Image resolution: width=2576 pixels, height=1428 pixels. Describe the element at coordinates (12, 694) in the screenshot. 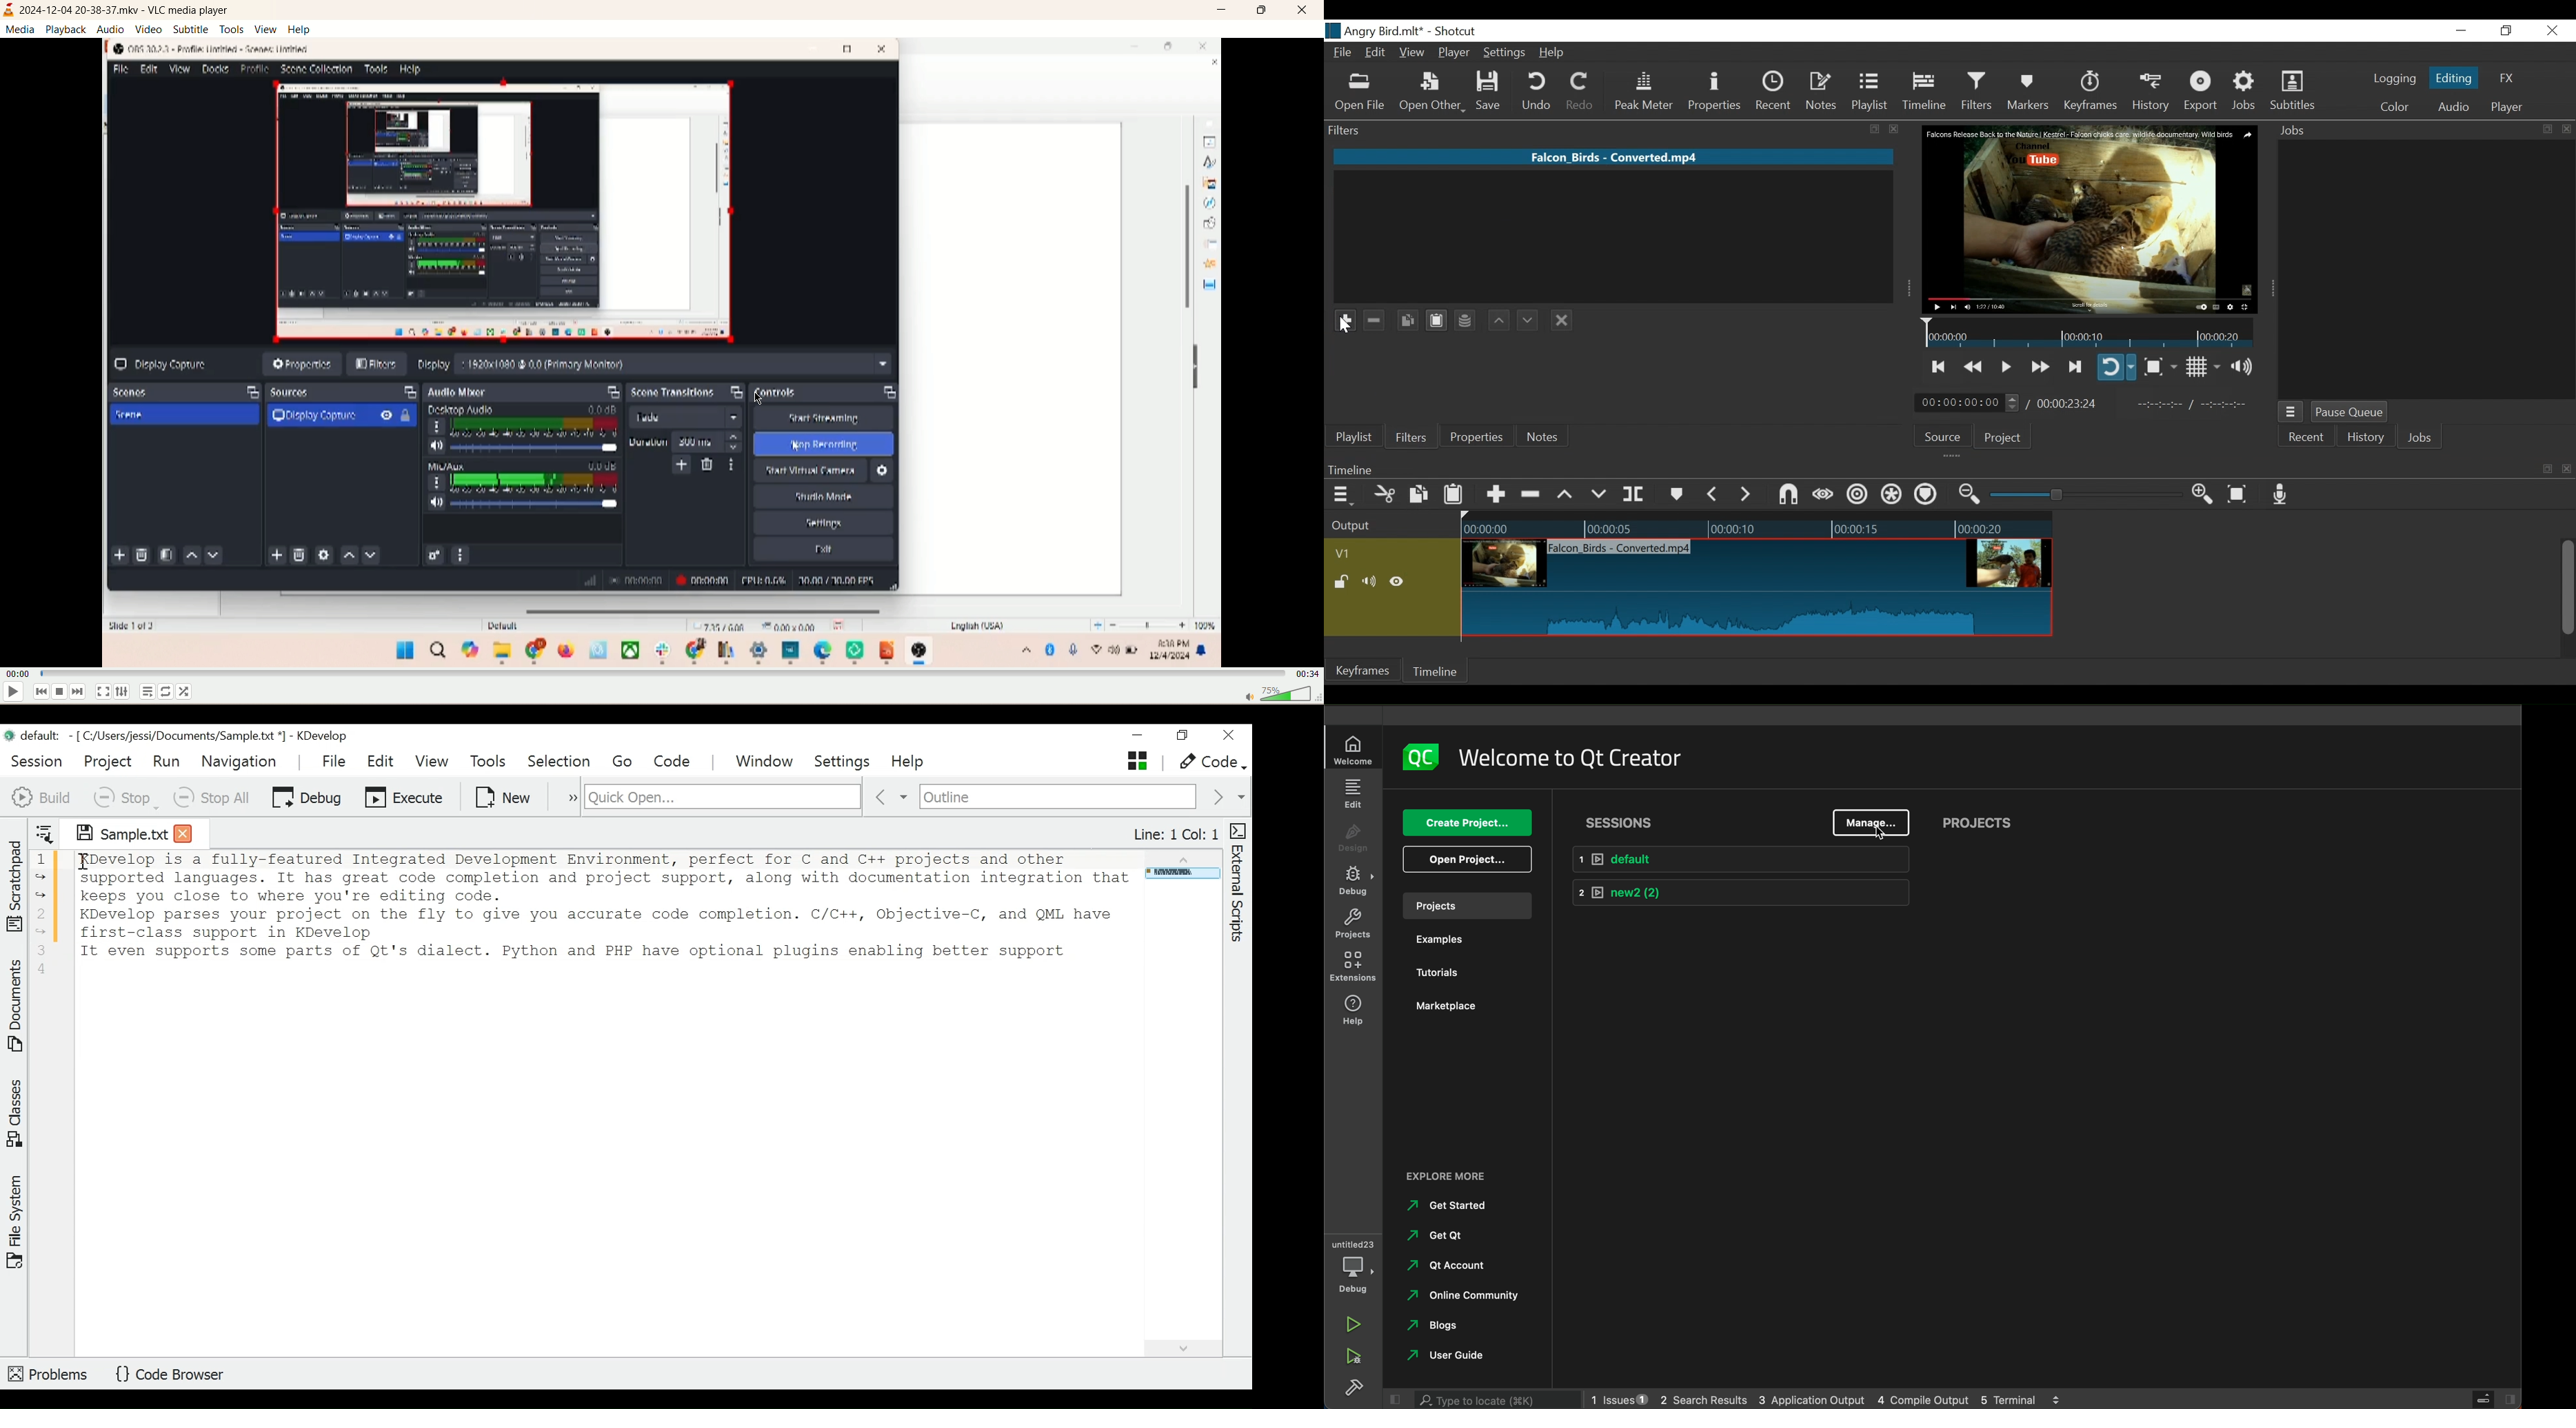

I see `play/pause` at that location.